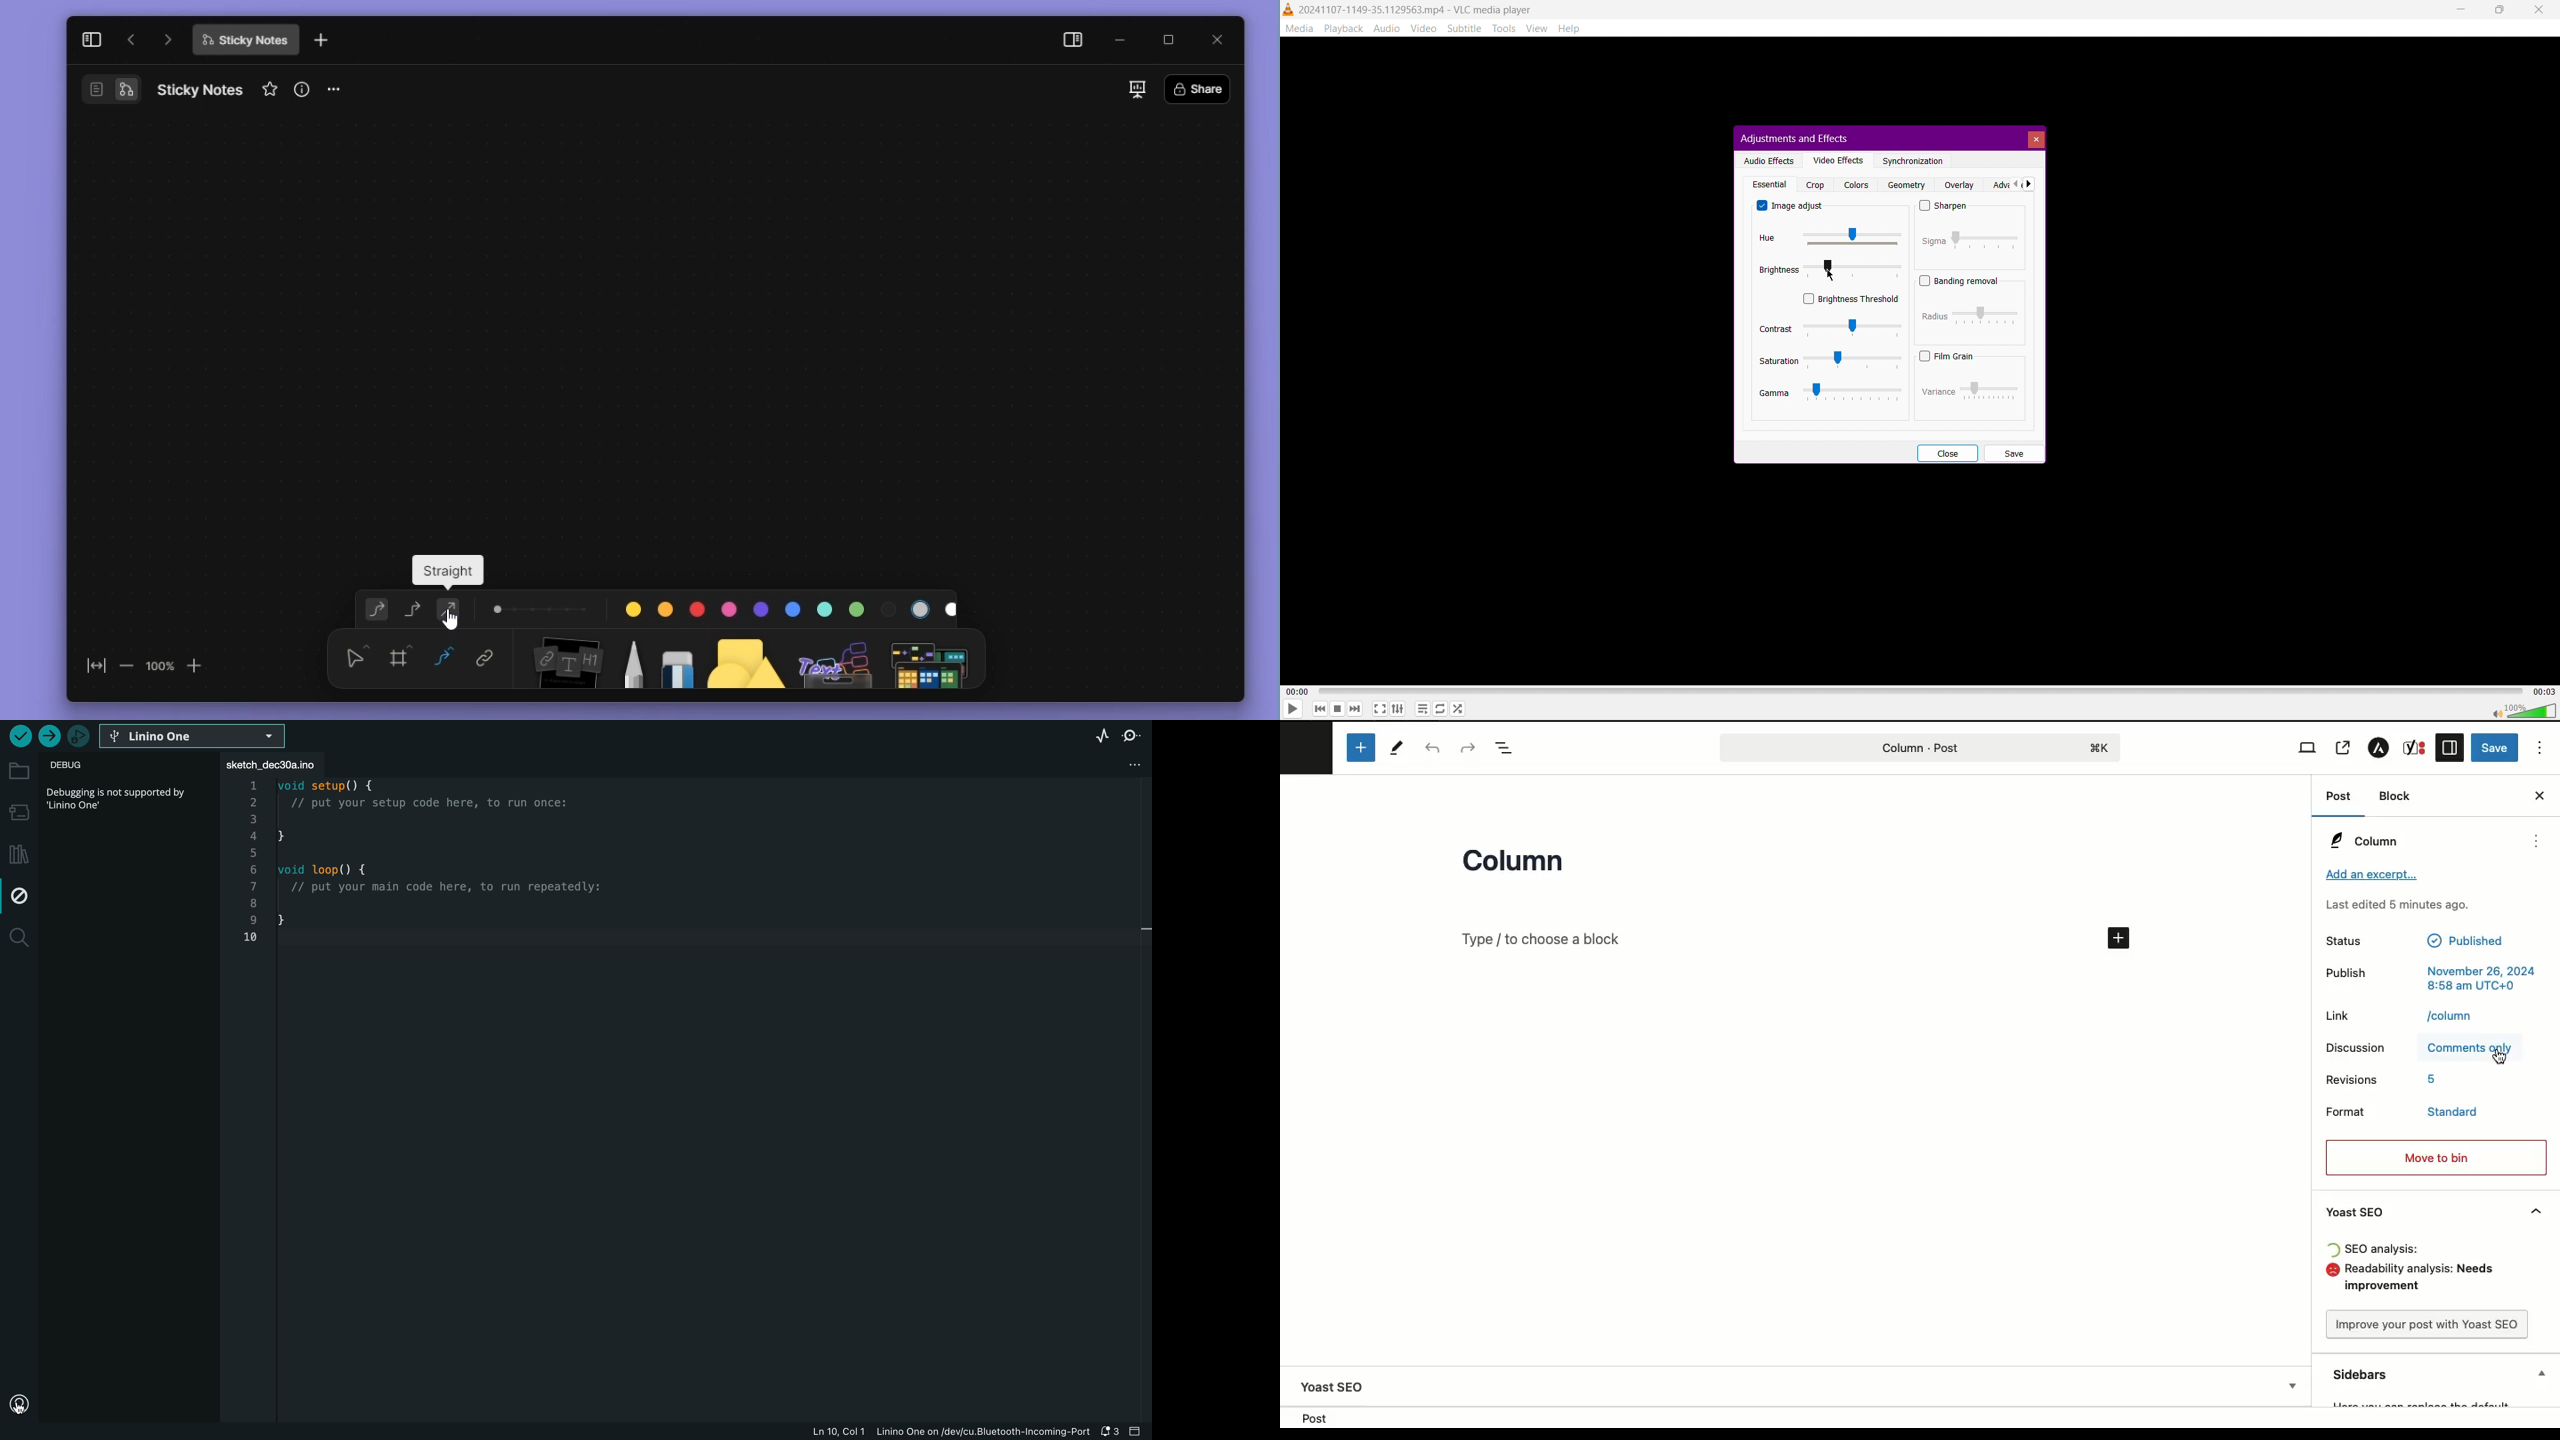 This screenshot has height=1456, width=2576. What do you see at coordinates (30, 1417) in the screenshot?
I see `cursor` at bounding box center [30, 1417].